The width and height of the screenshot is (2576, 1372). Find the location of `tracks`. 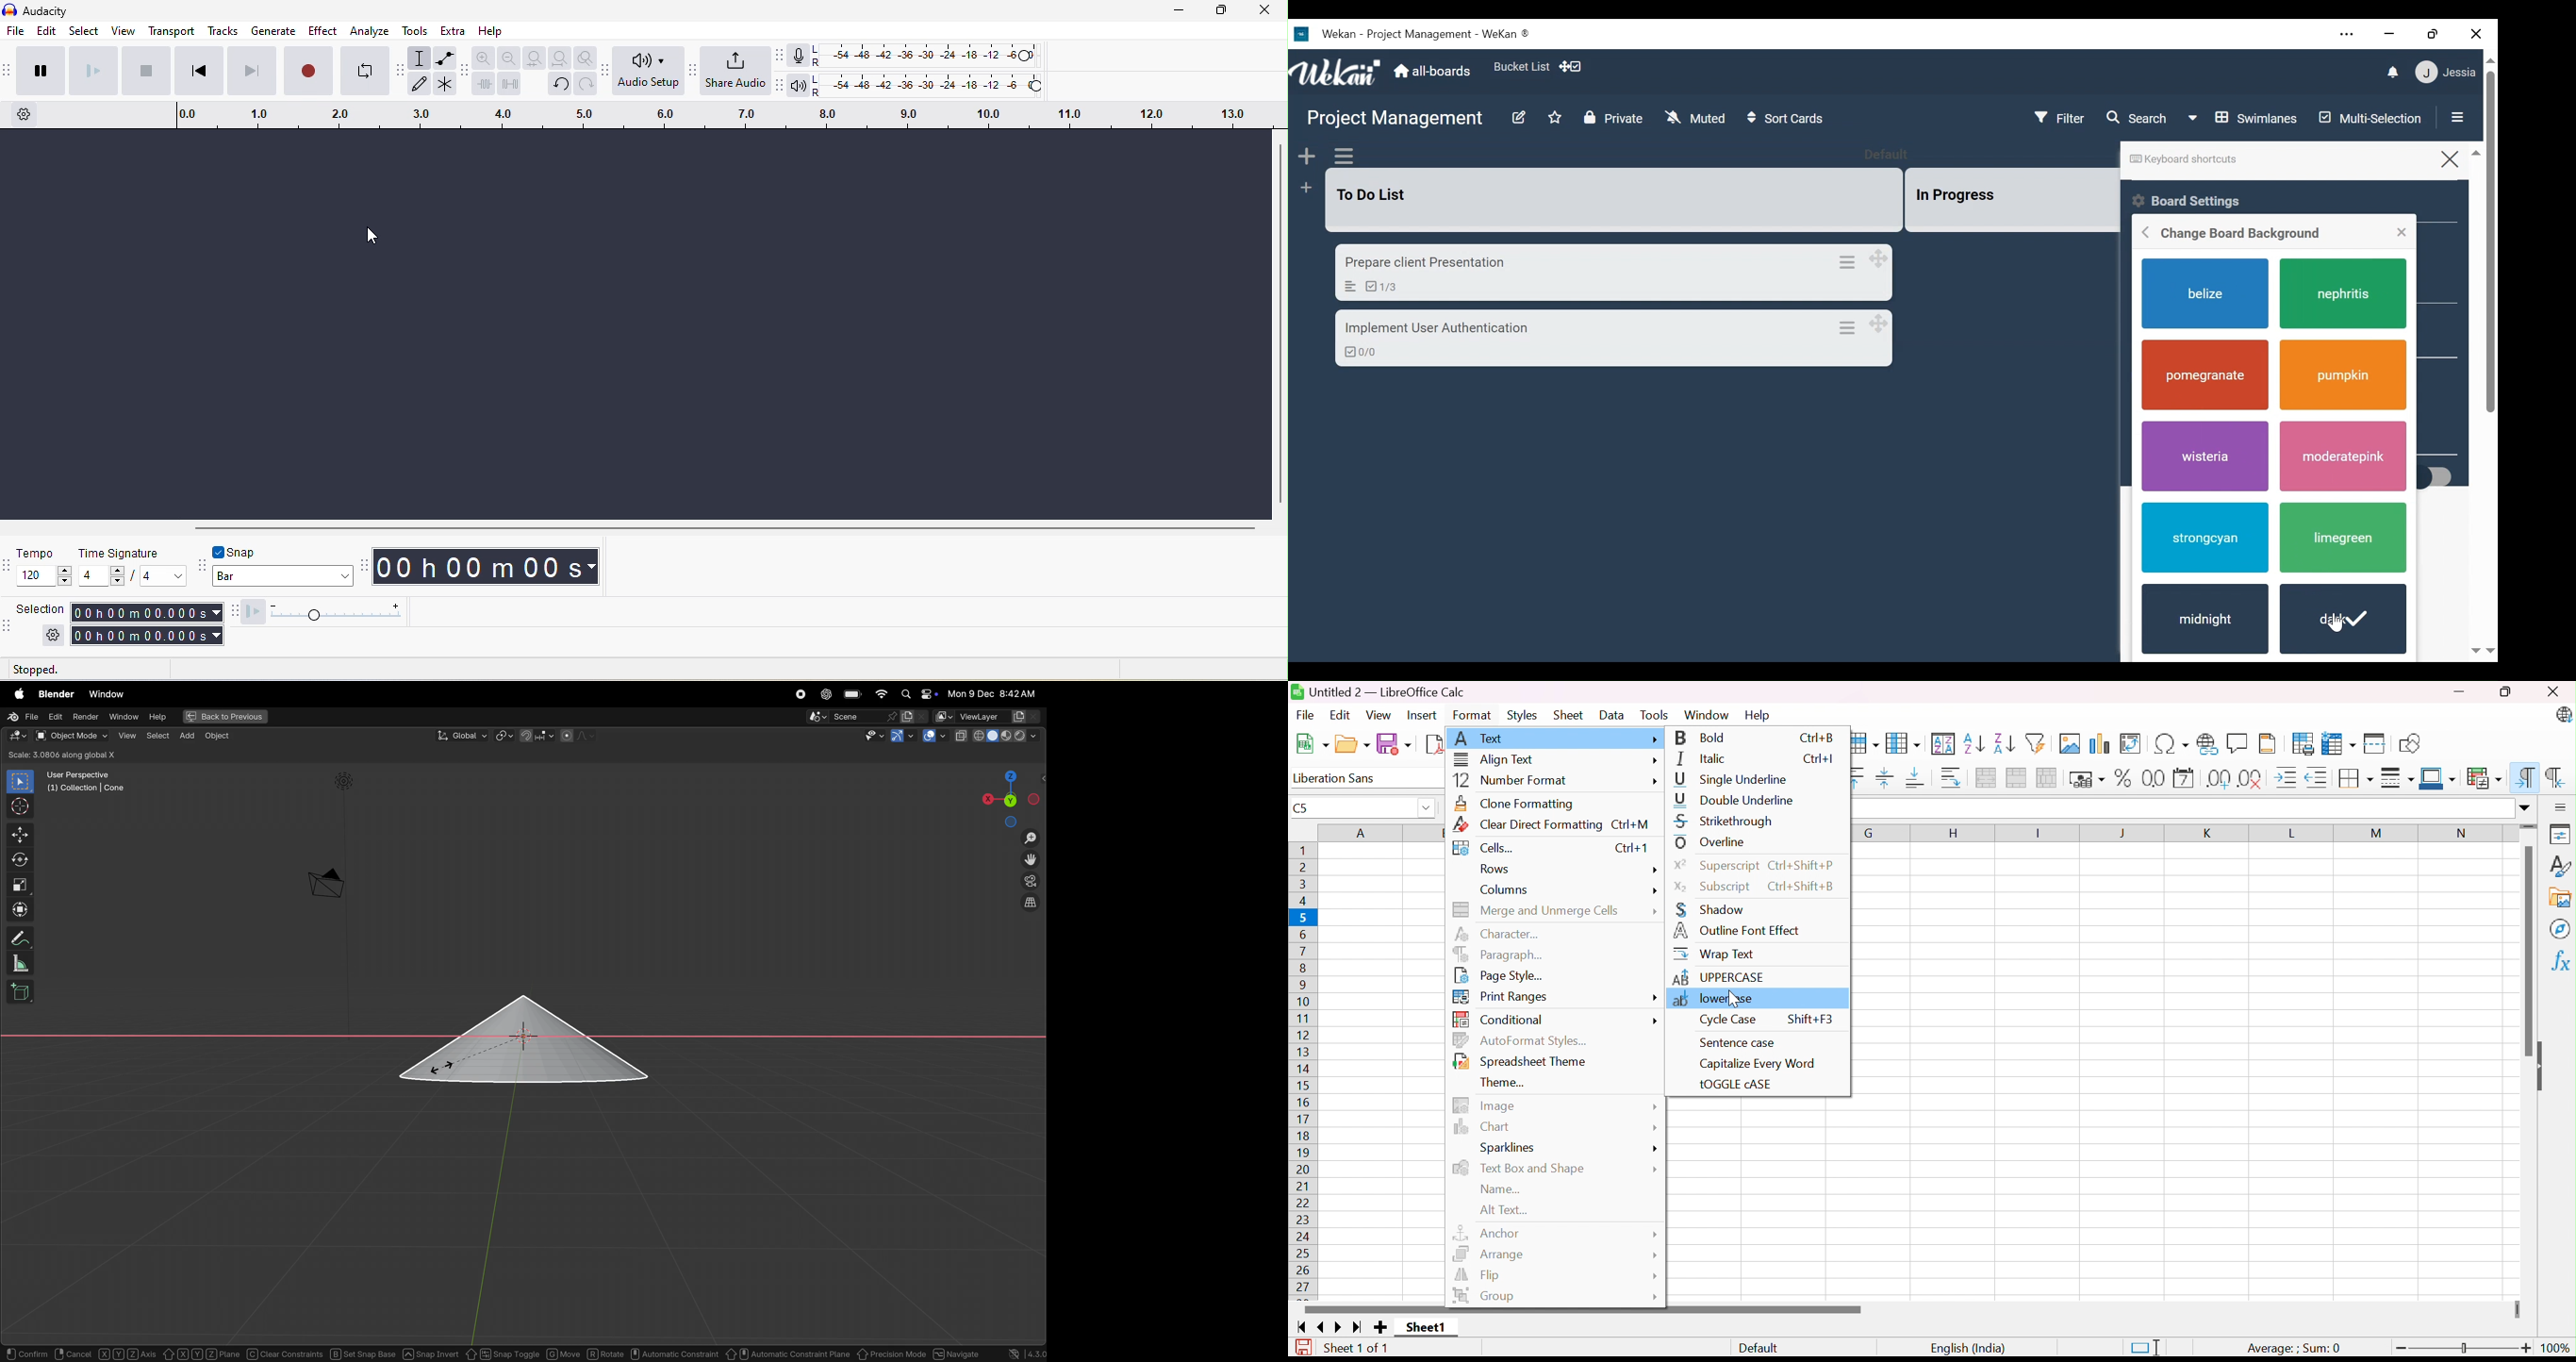

tracks is located at coordinates (221, 30).